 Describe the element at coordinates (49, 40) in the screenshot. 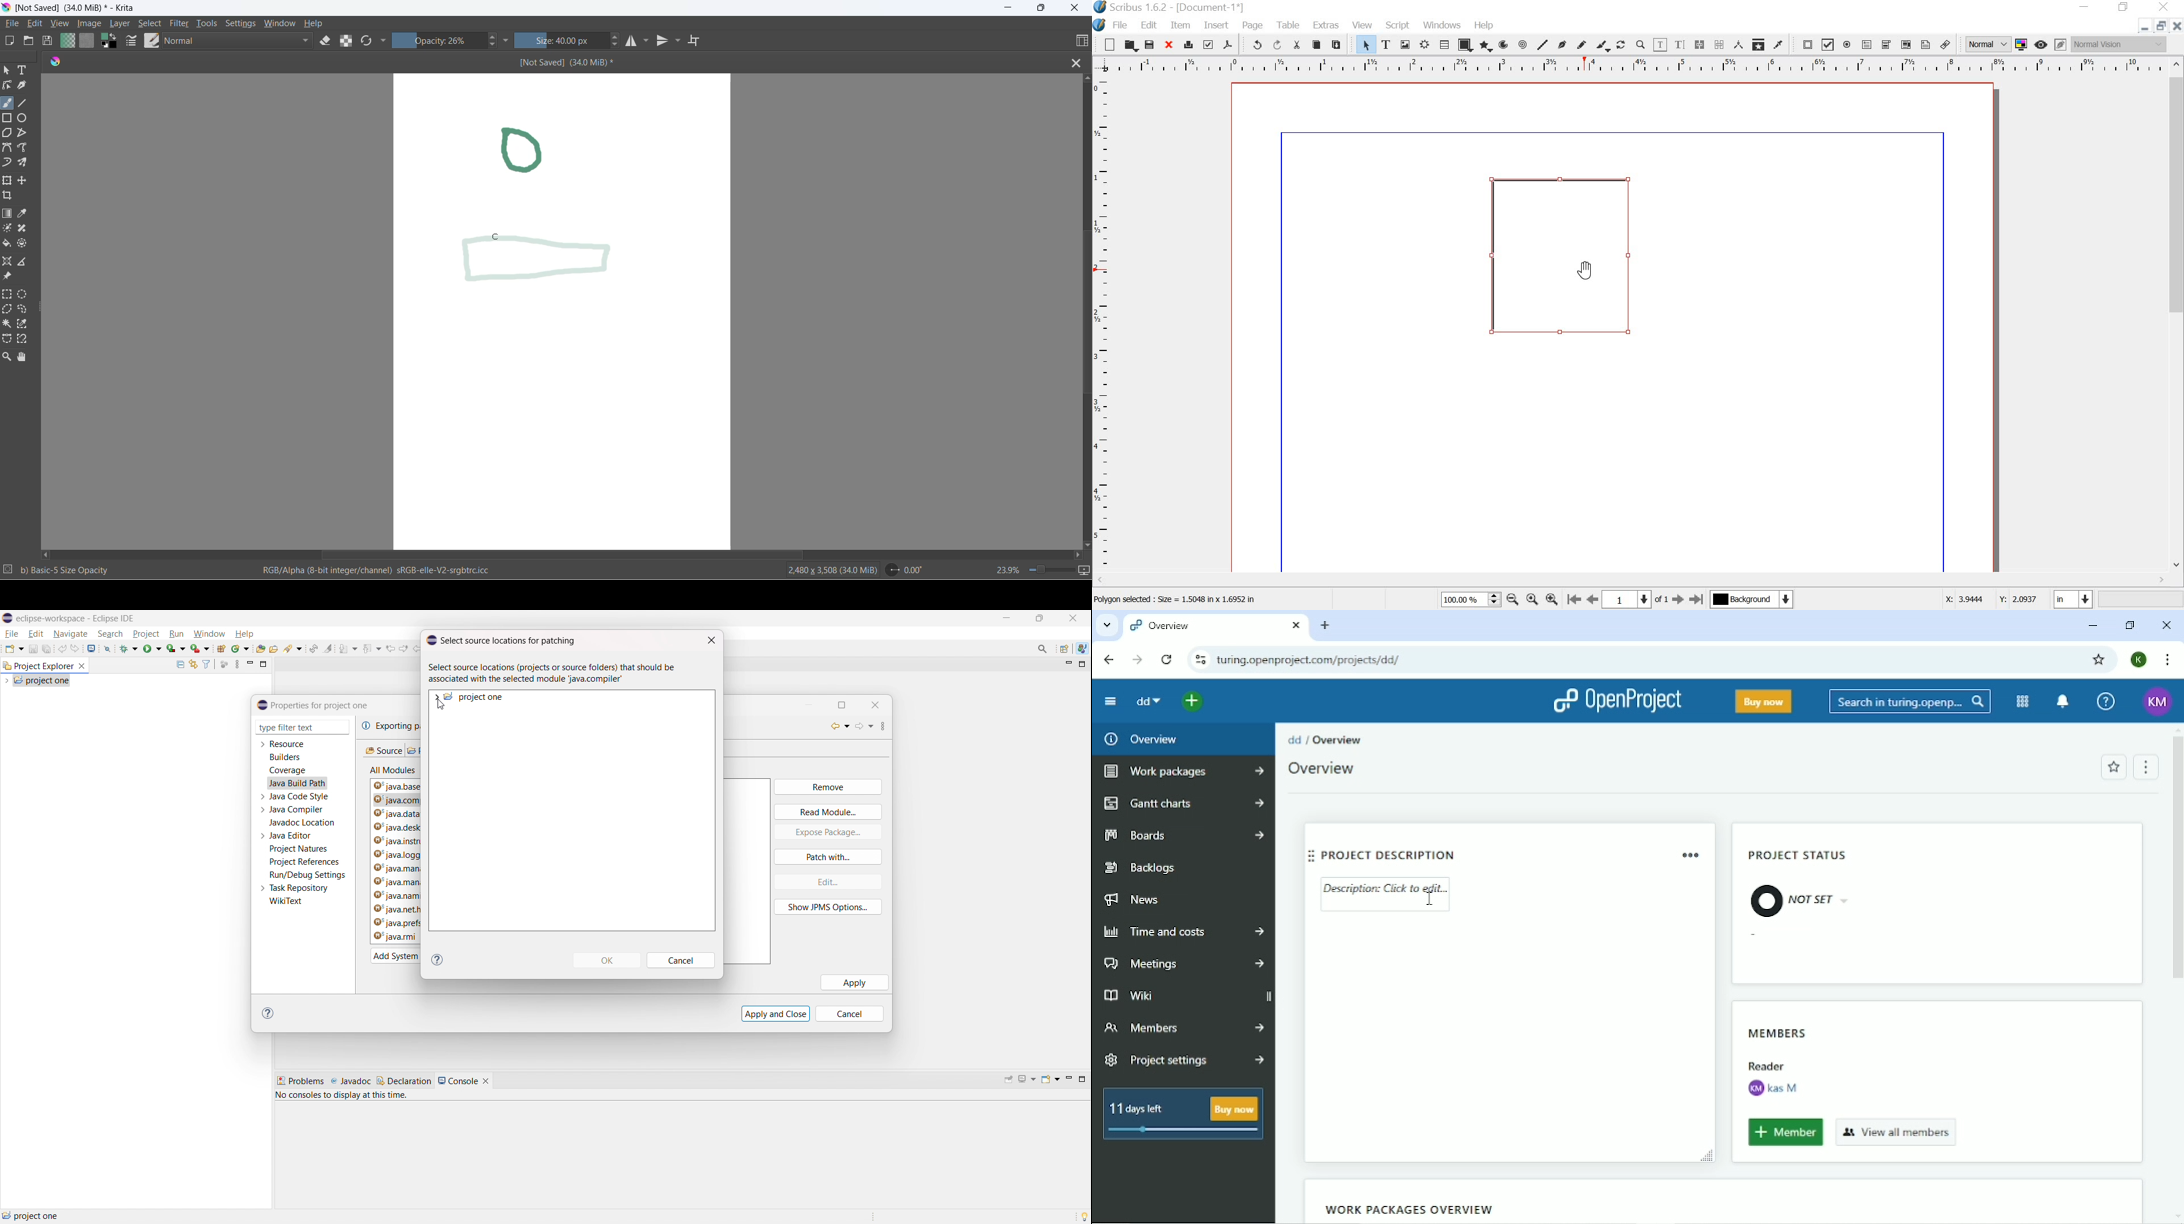

I see `save document` at that location.